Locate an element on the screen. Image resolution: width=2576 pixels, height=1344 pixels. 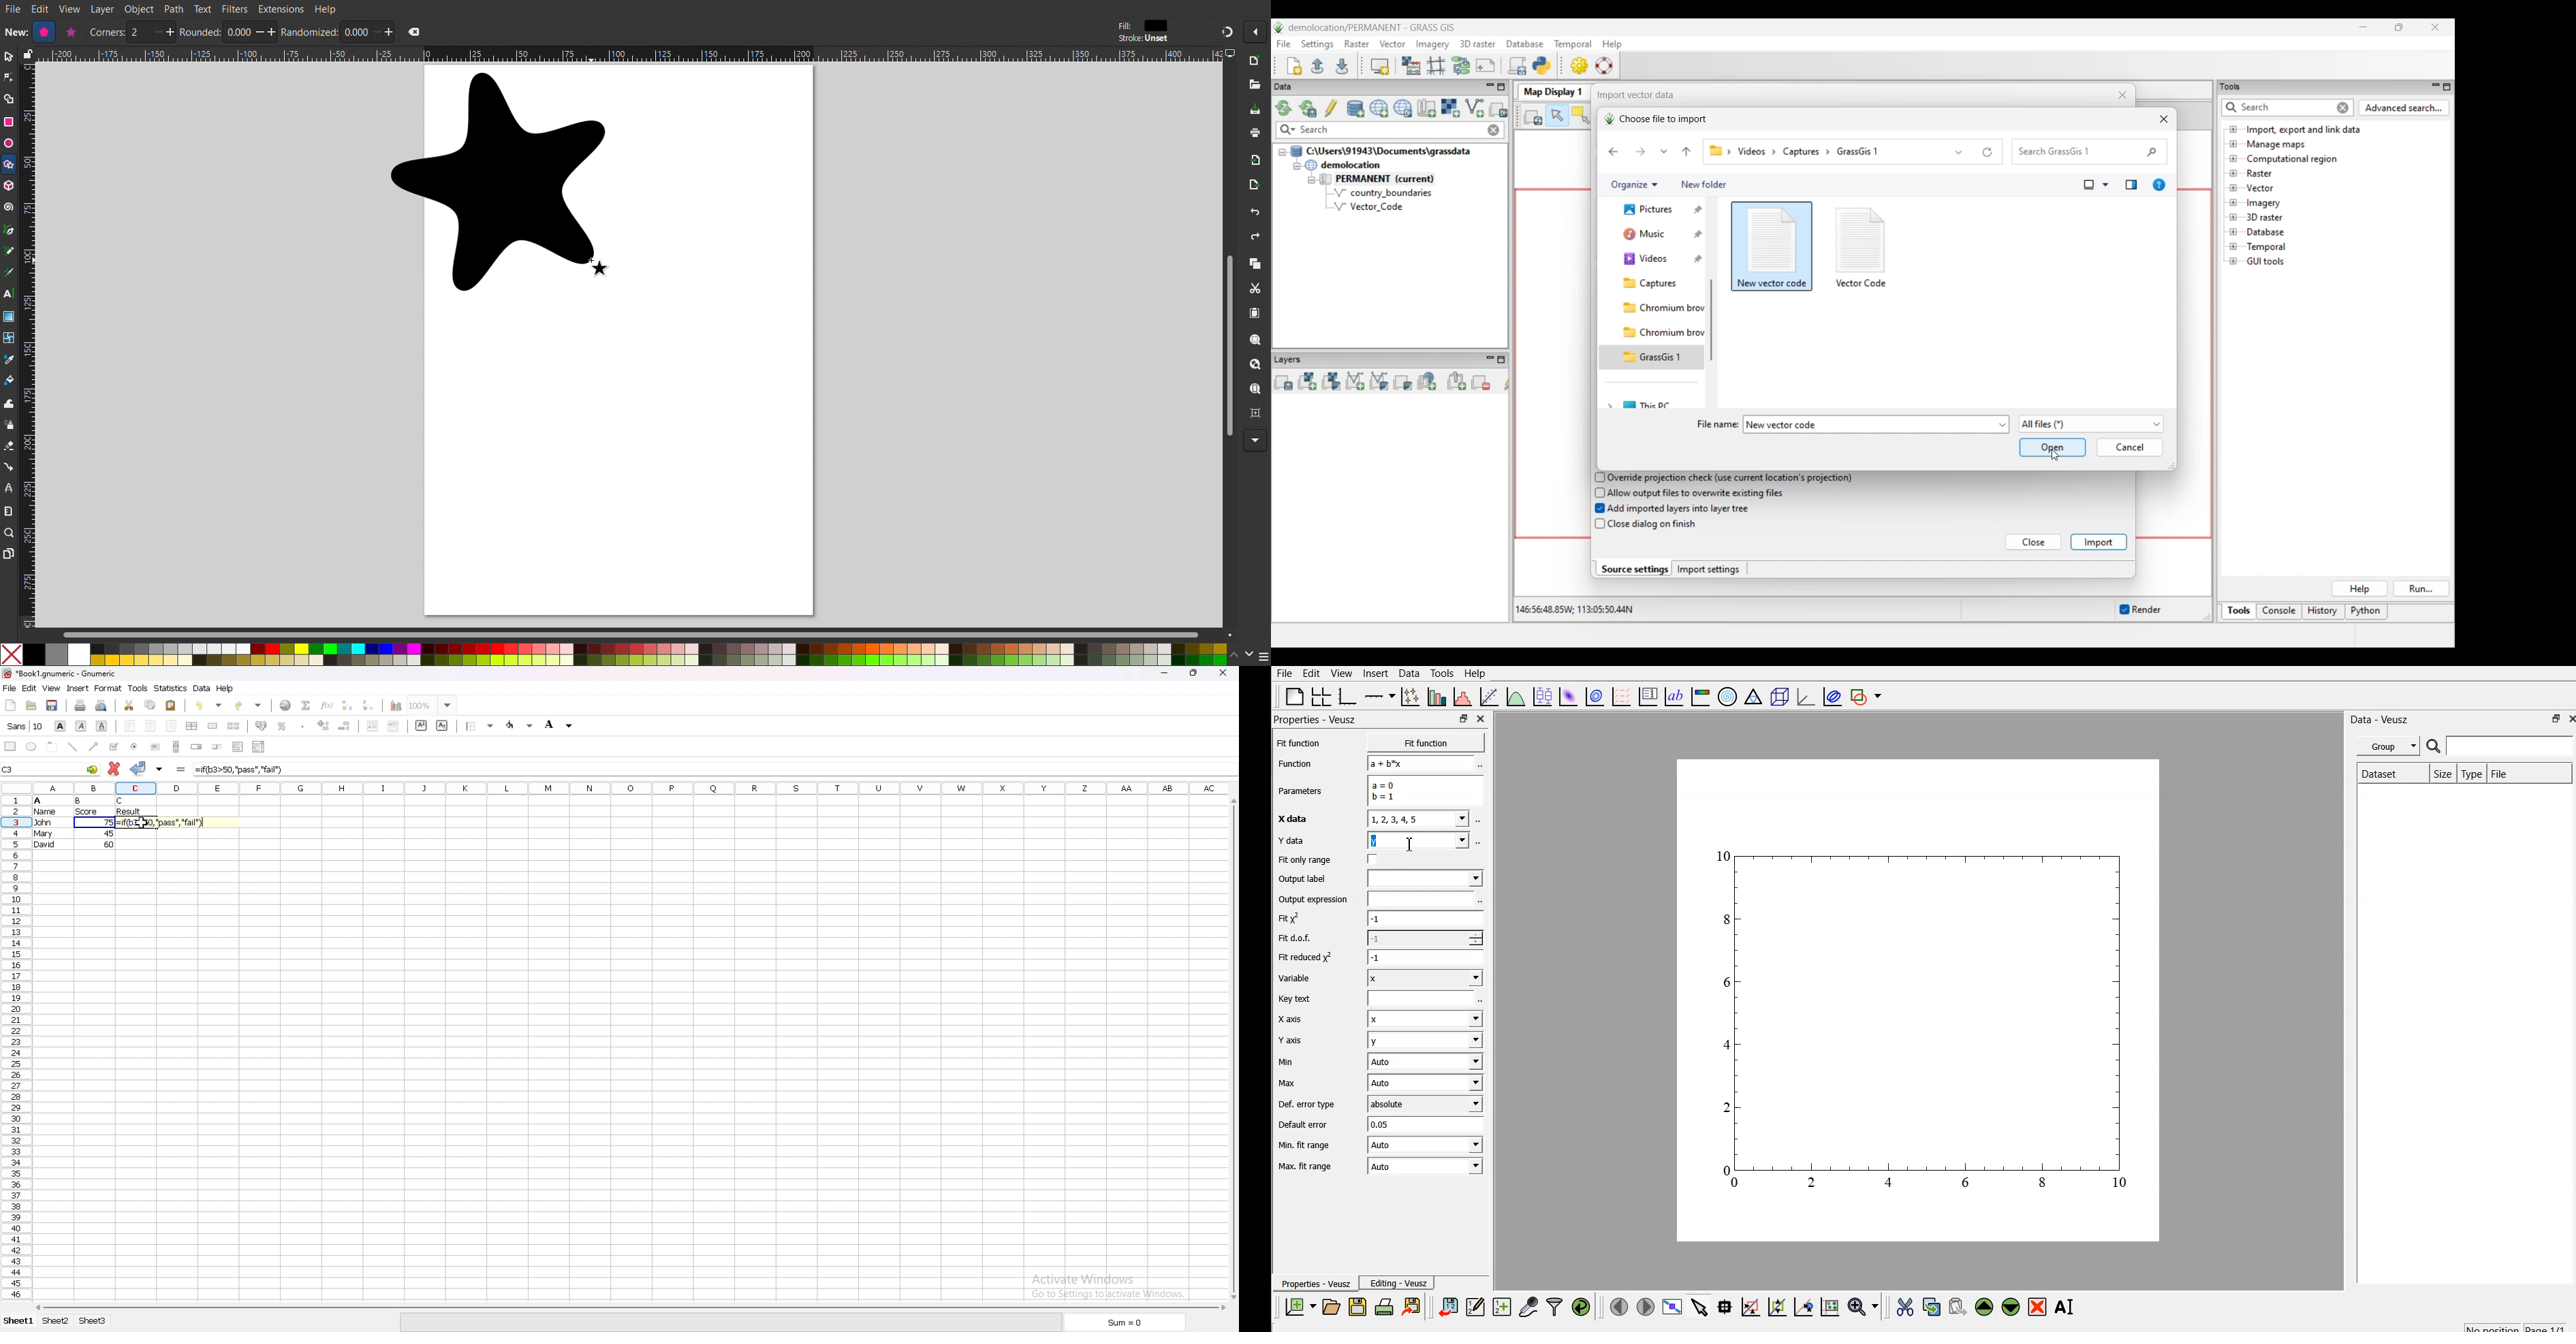
Zoom Center Page is located at coordinates (1257, 416).